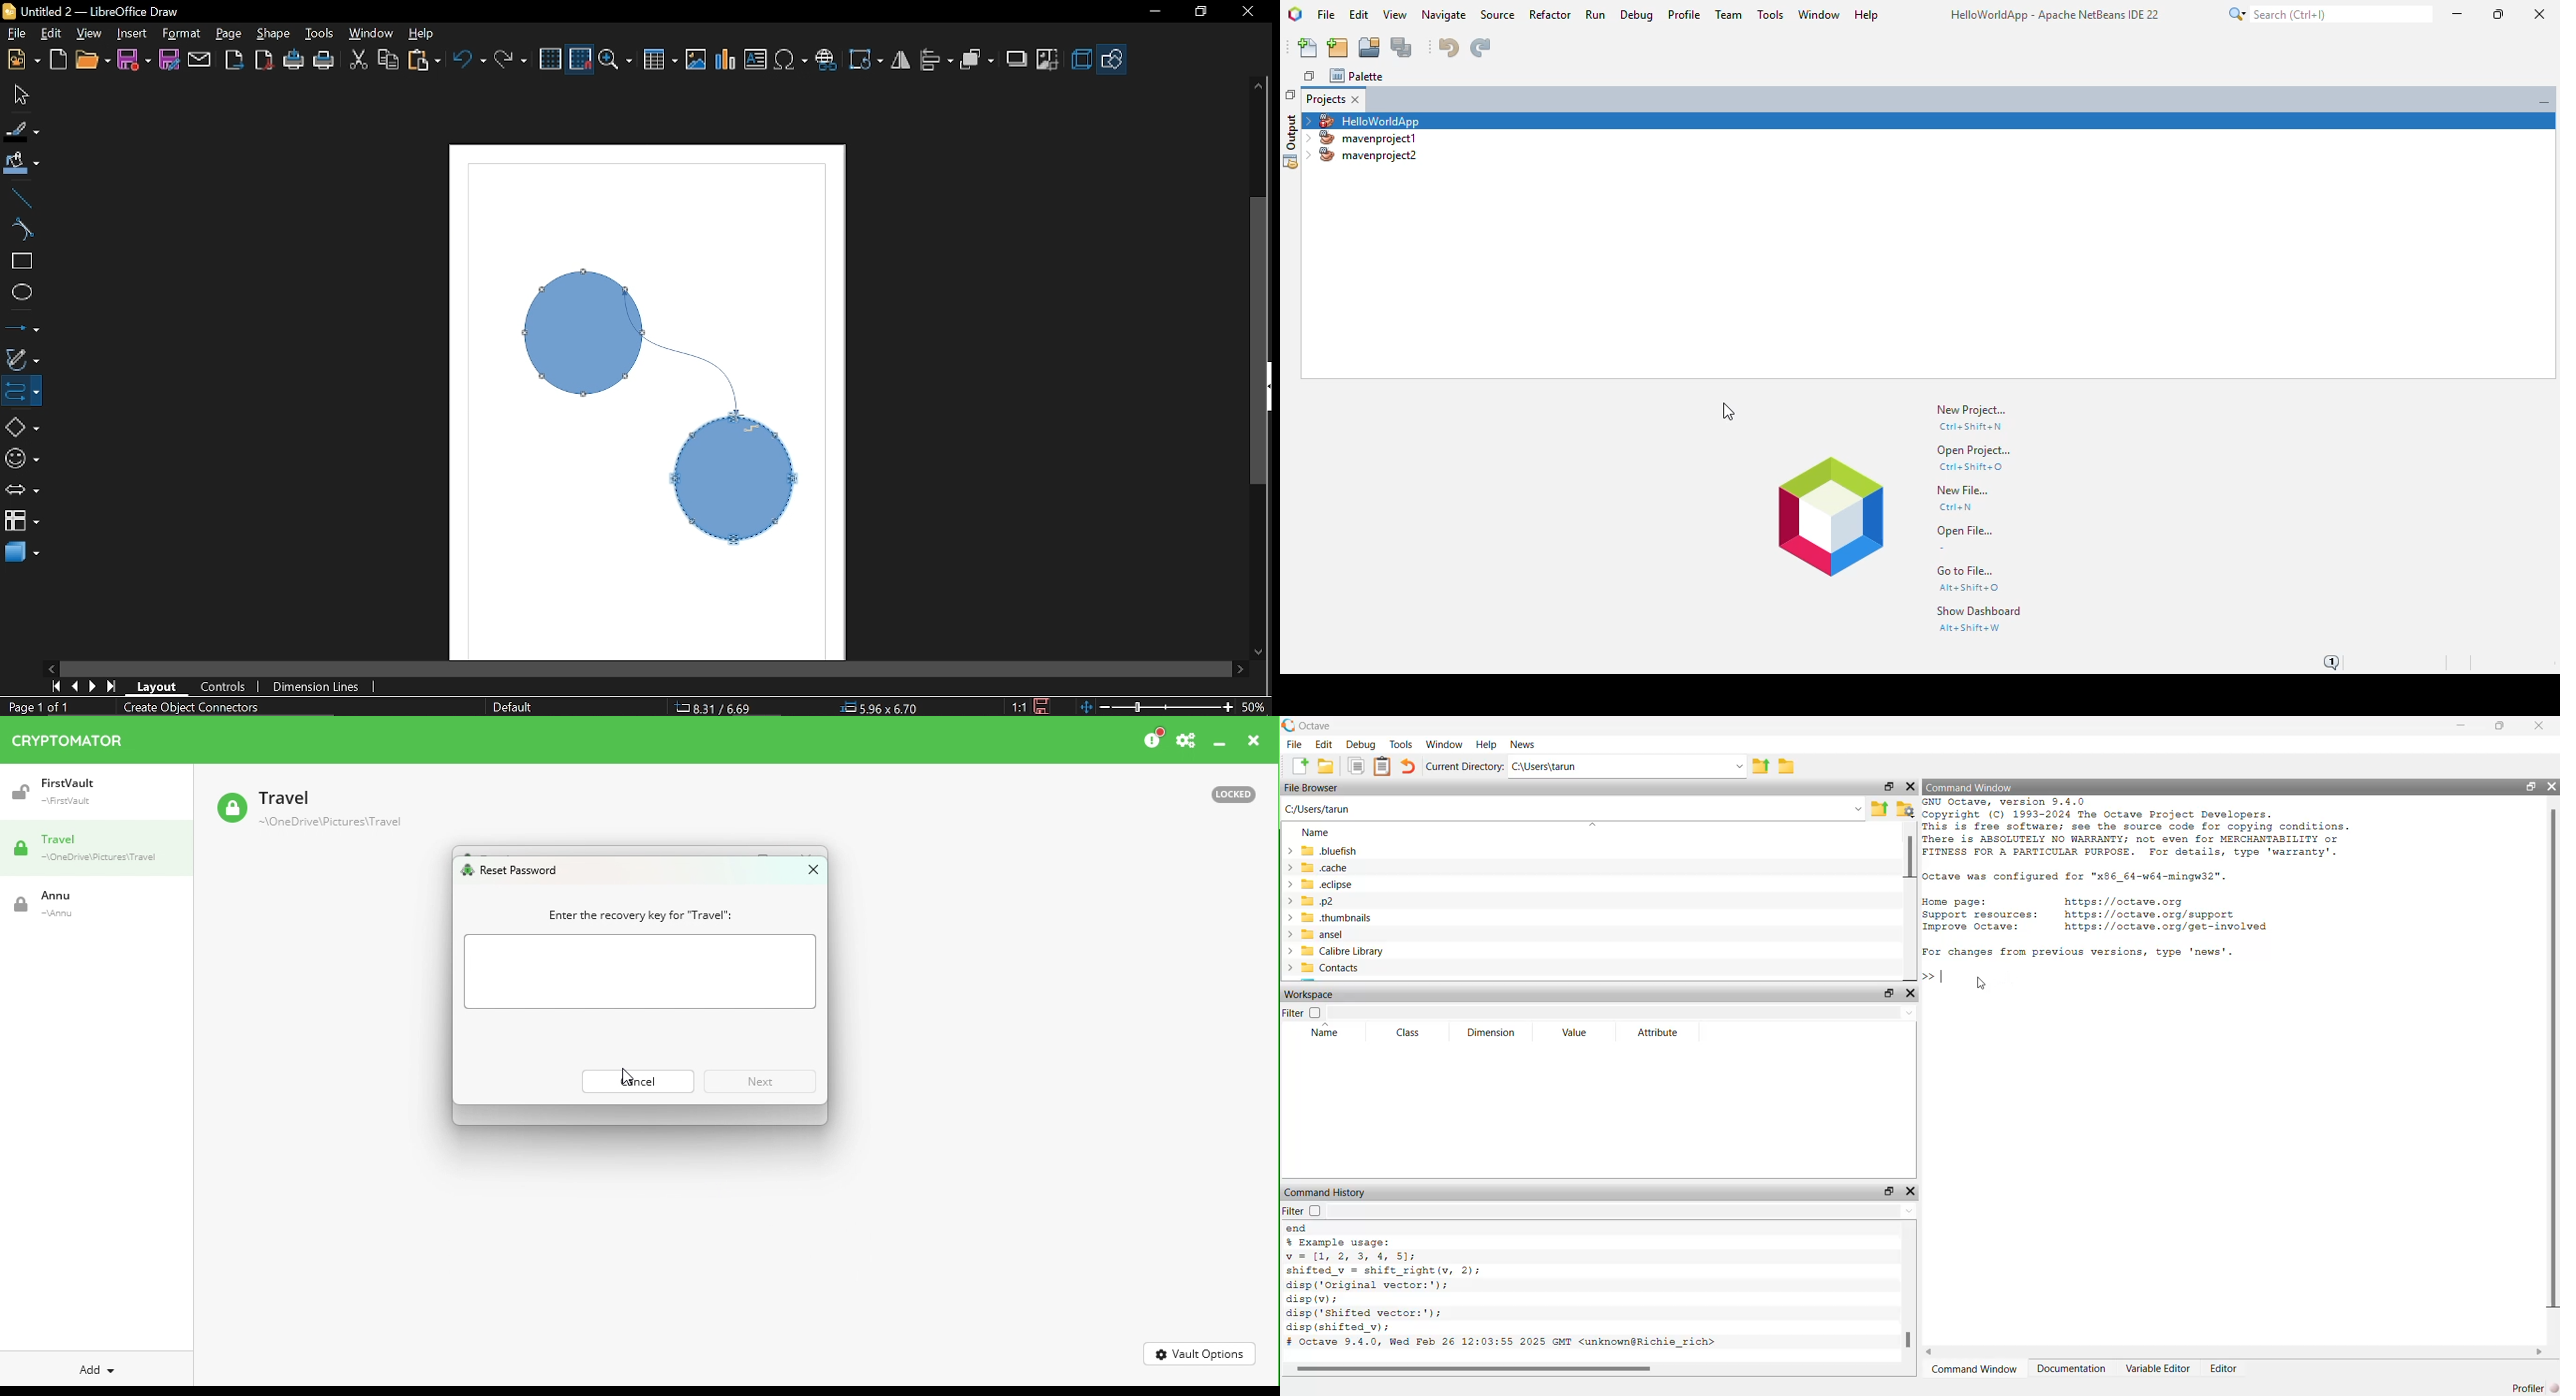 This screenshot has width=2576, height=1400. Describe the element at coordinates (322, 686) in the screenshot. I see `Dimension lines` at that location.